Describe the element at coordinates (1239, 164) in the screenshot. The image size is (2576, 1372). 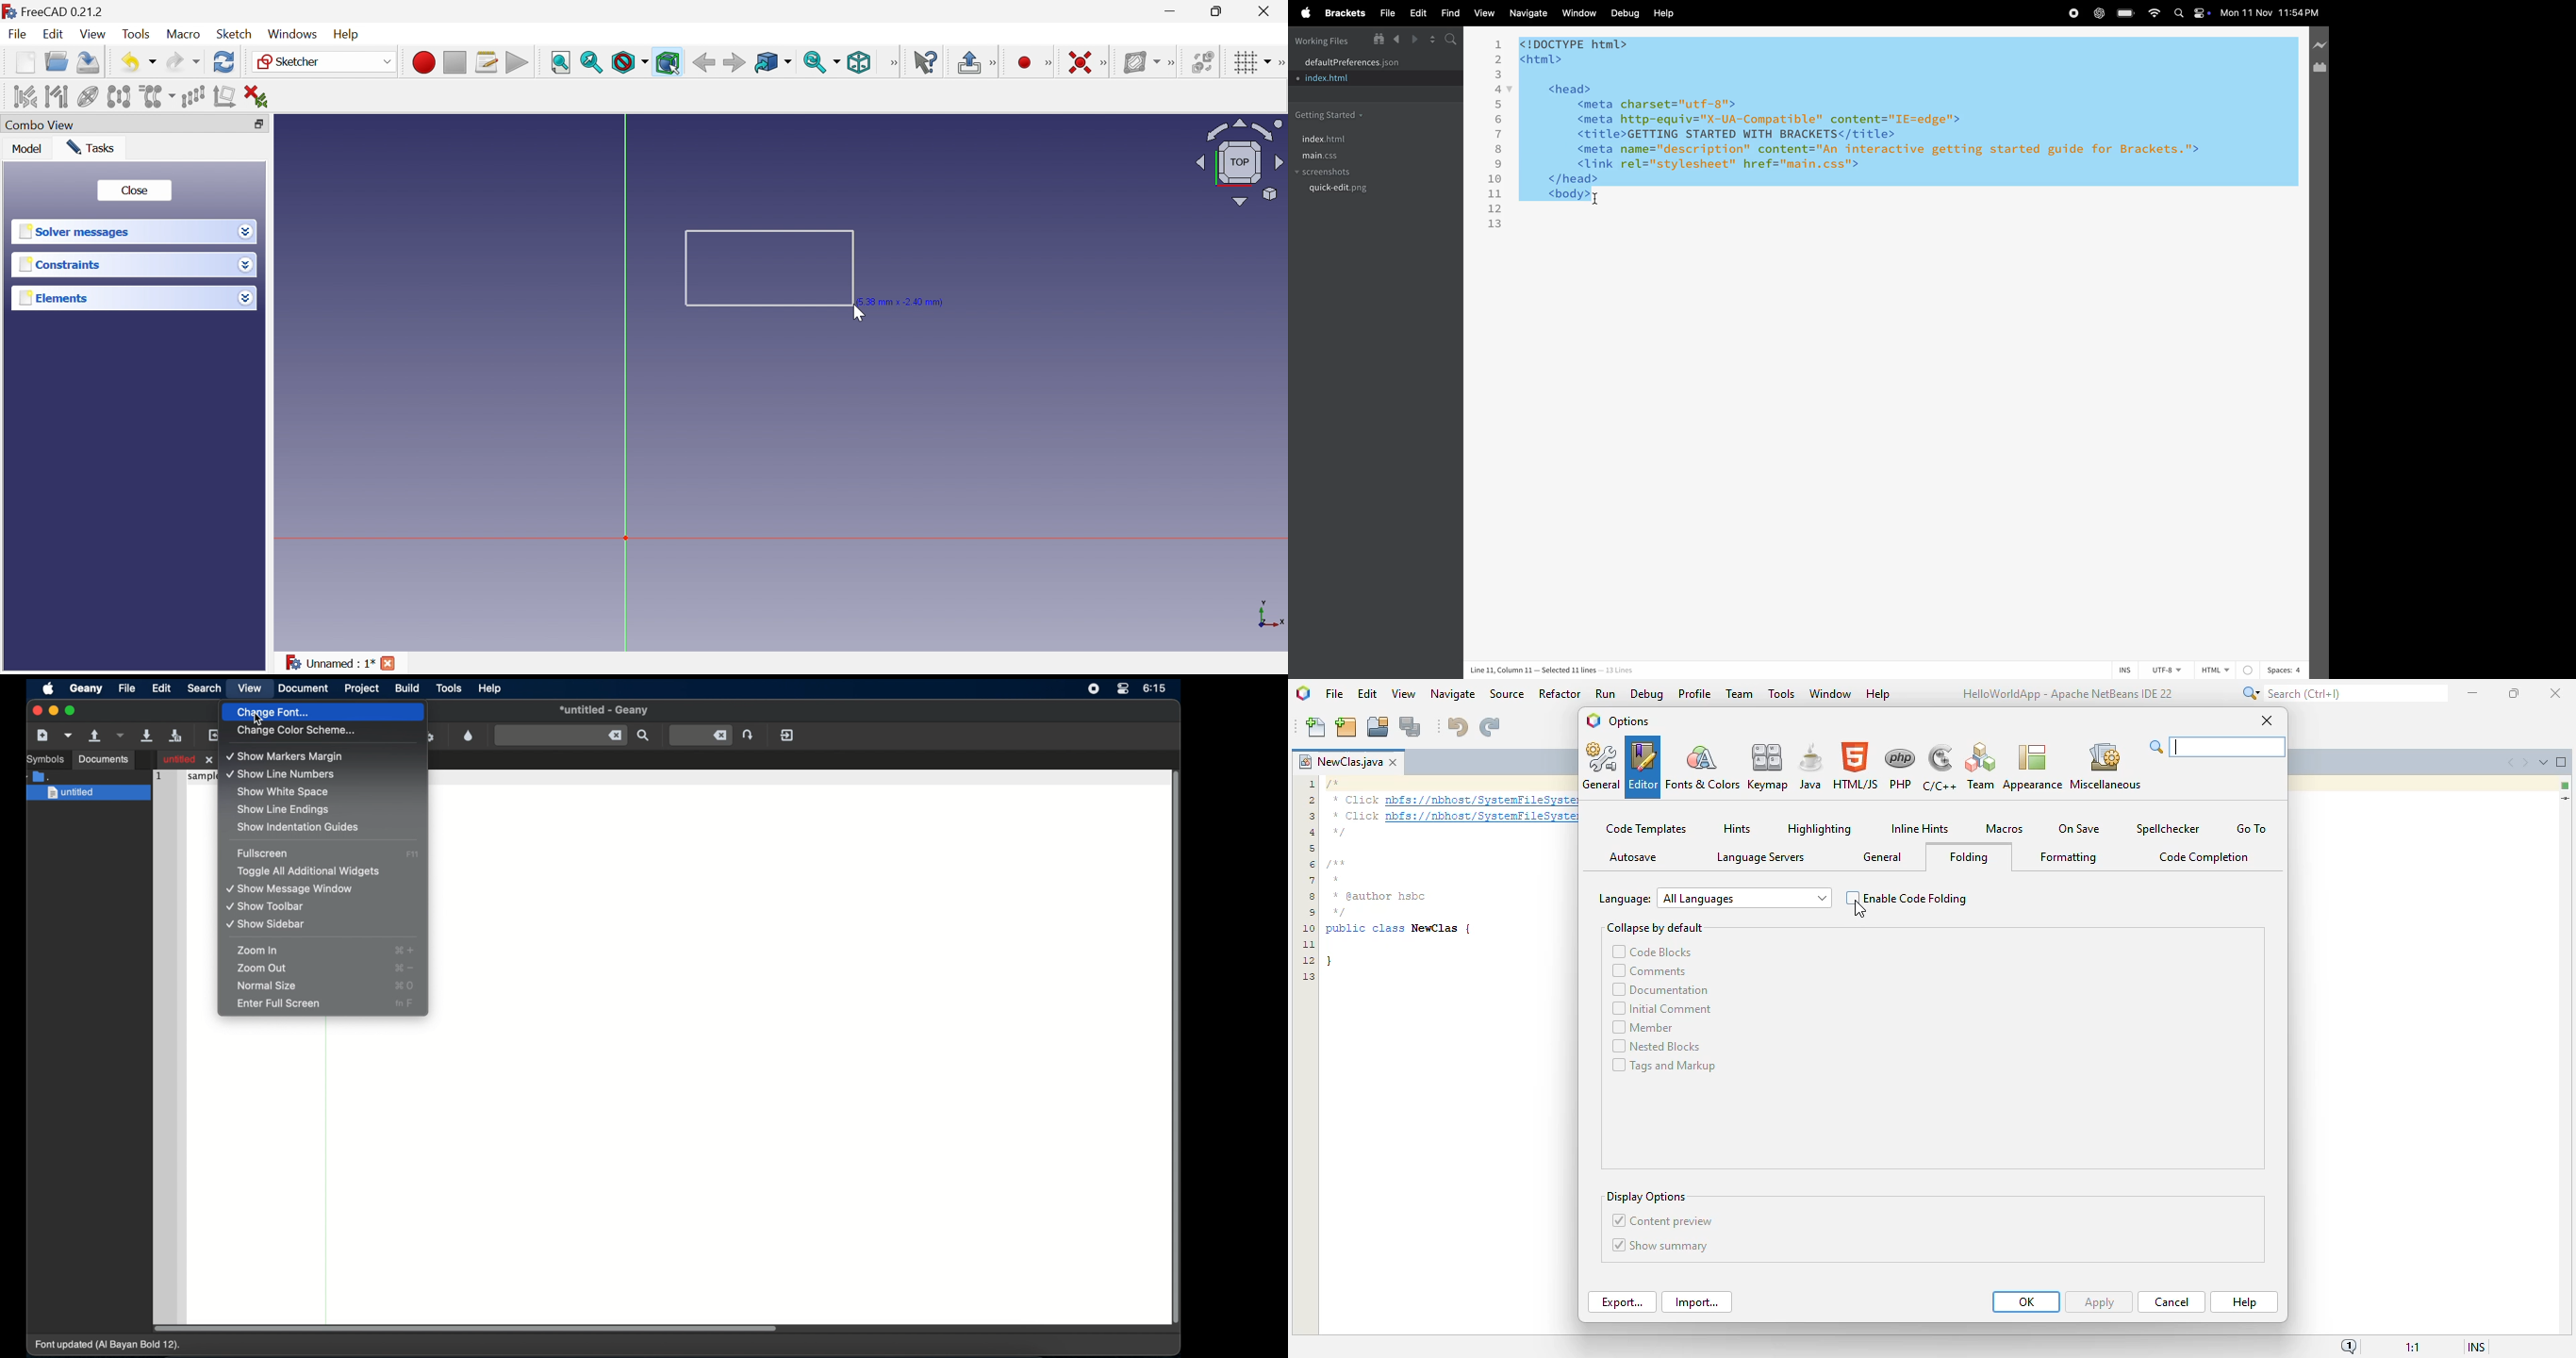
I see `Viewing angle` at that location.